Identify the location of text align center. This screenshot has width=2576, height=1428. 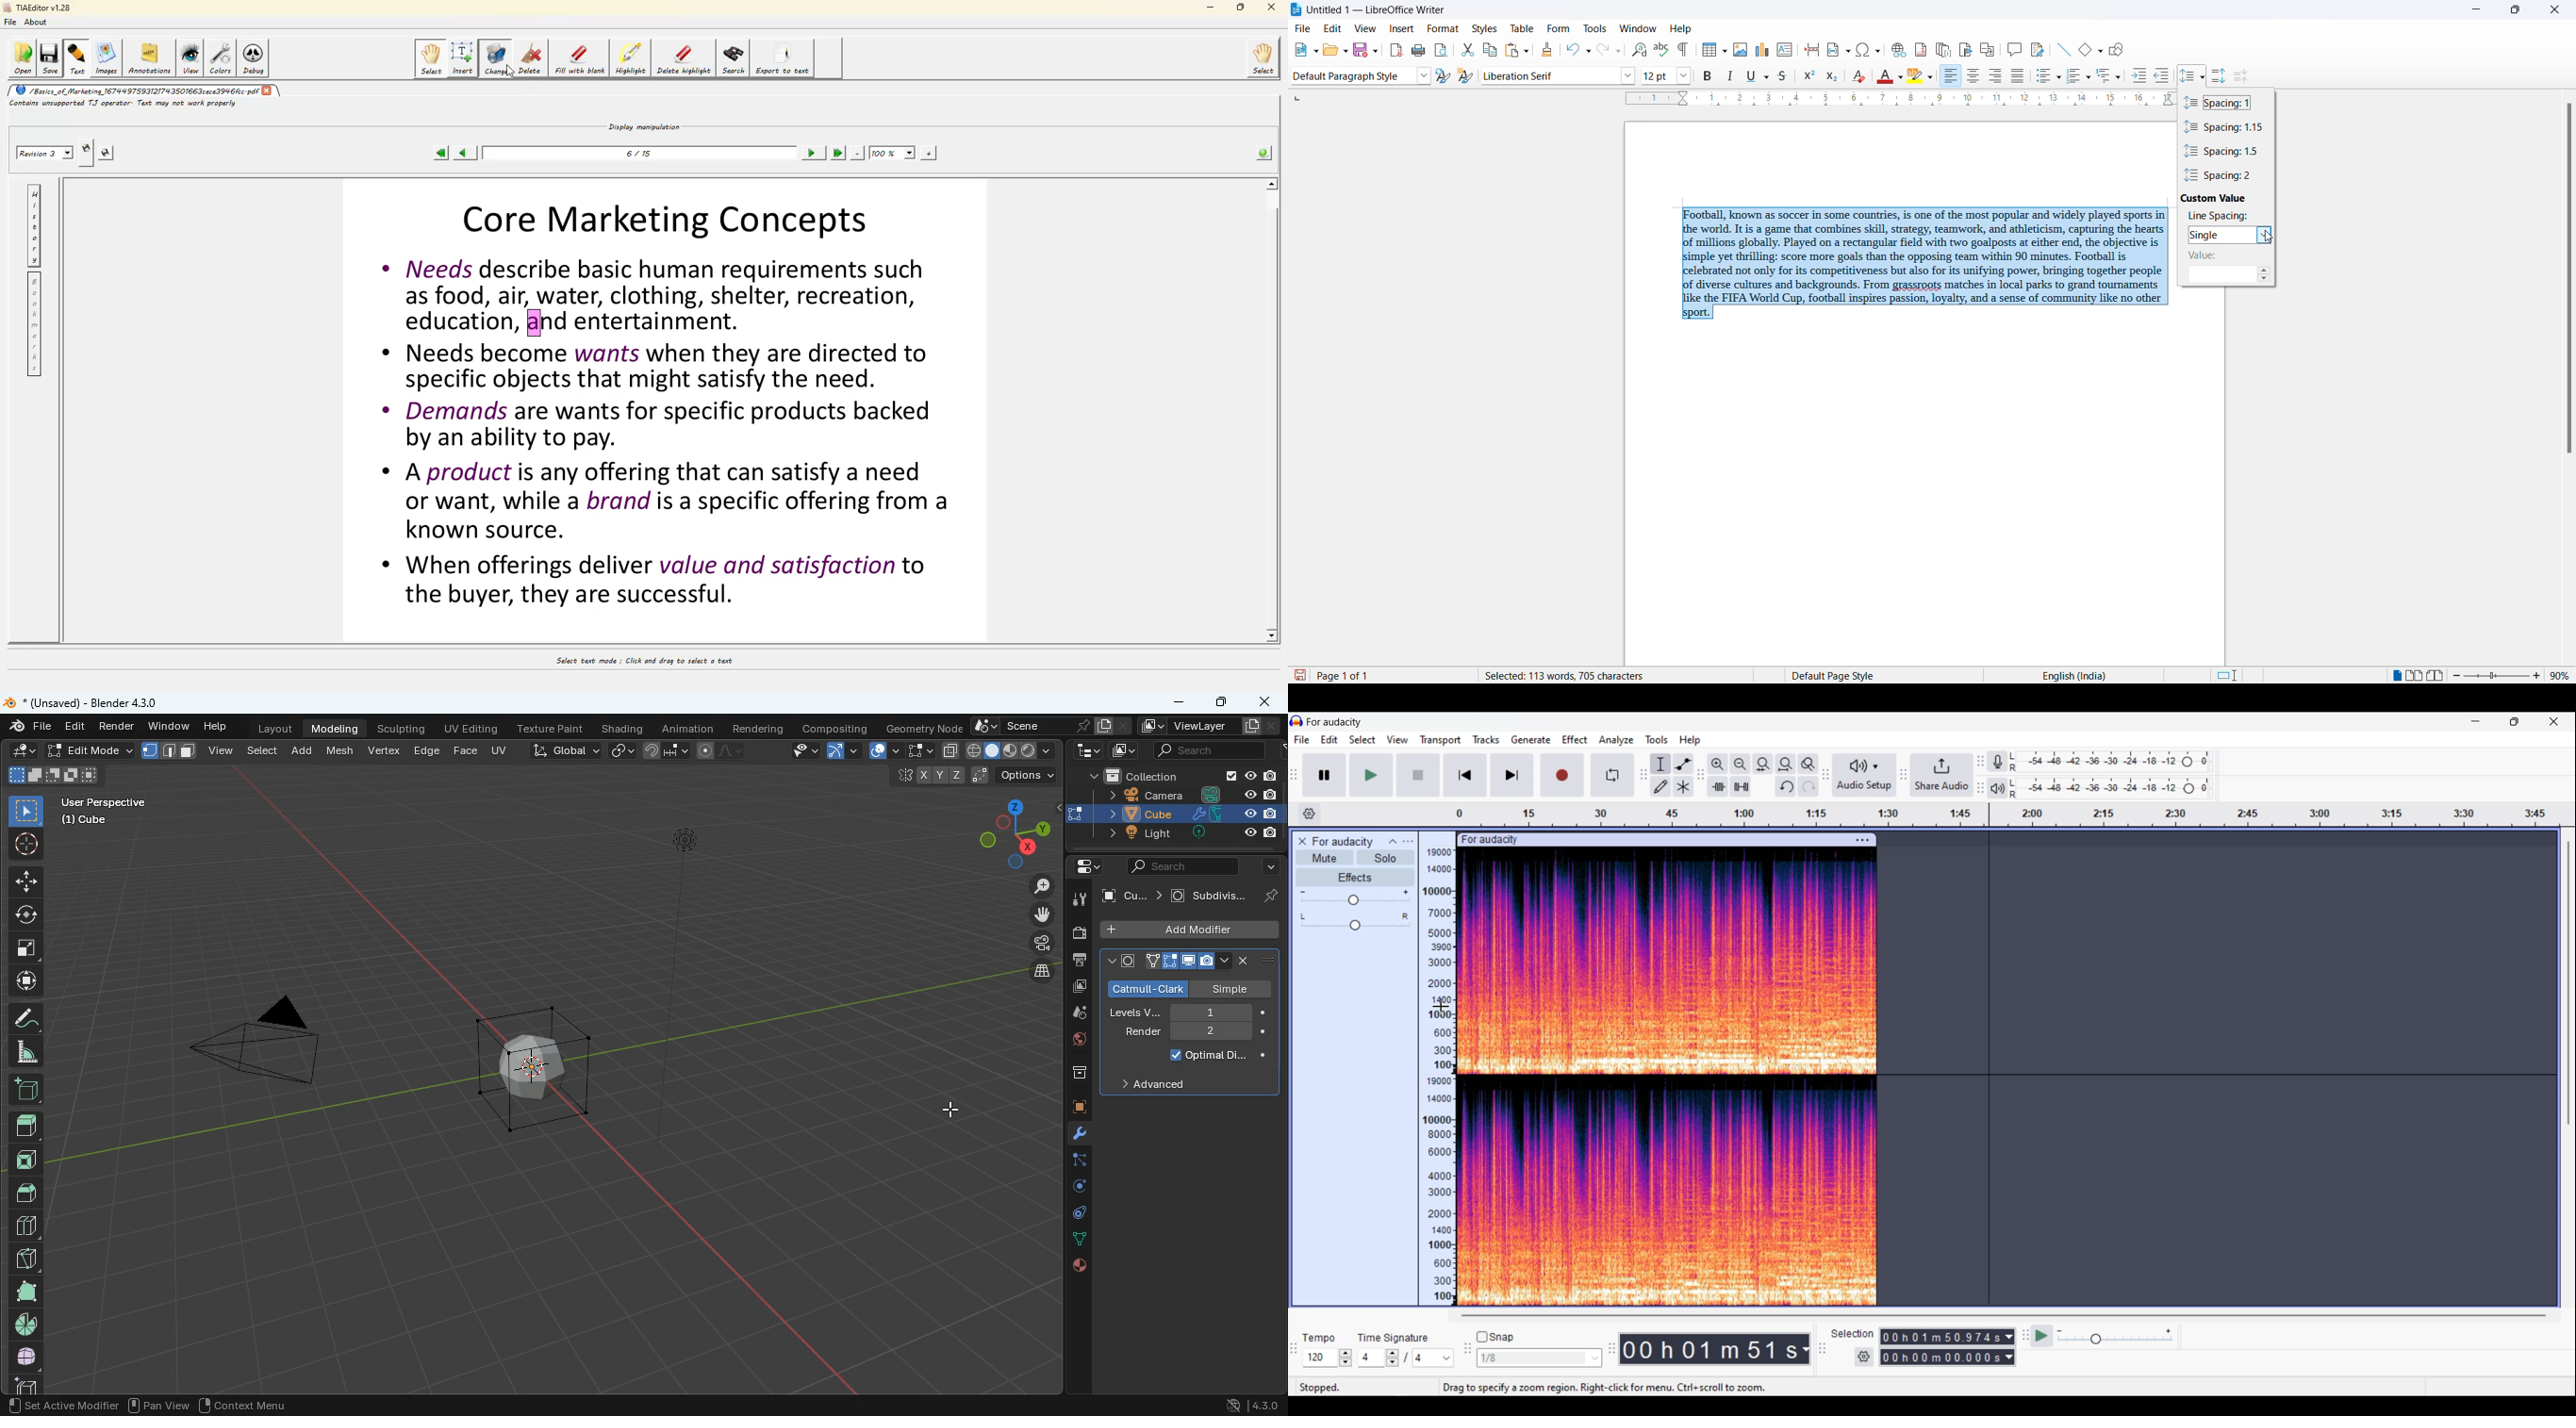
(1974, 76).